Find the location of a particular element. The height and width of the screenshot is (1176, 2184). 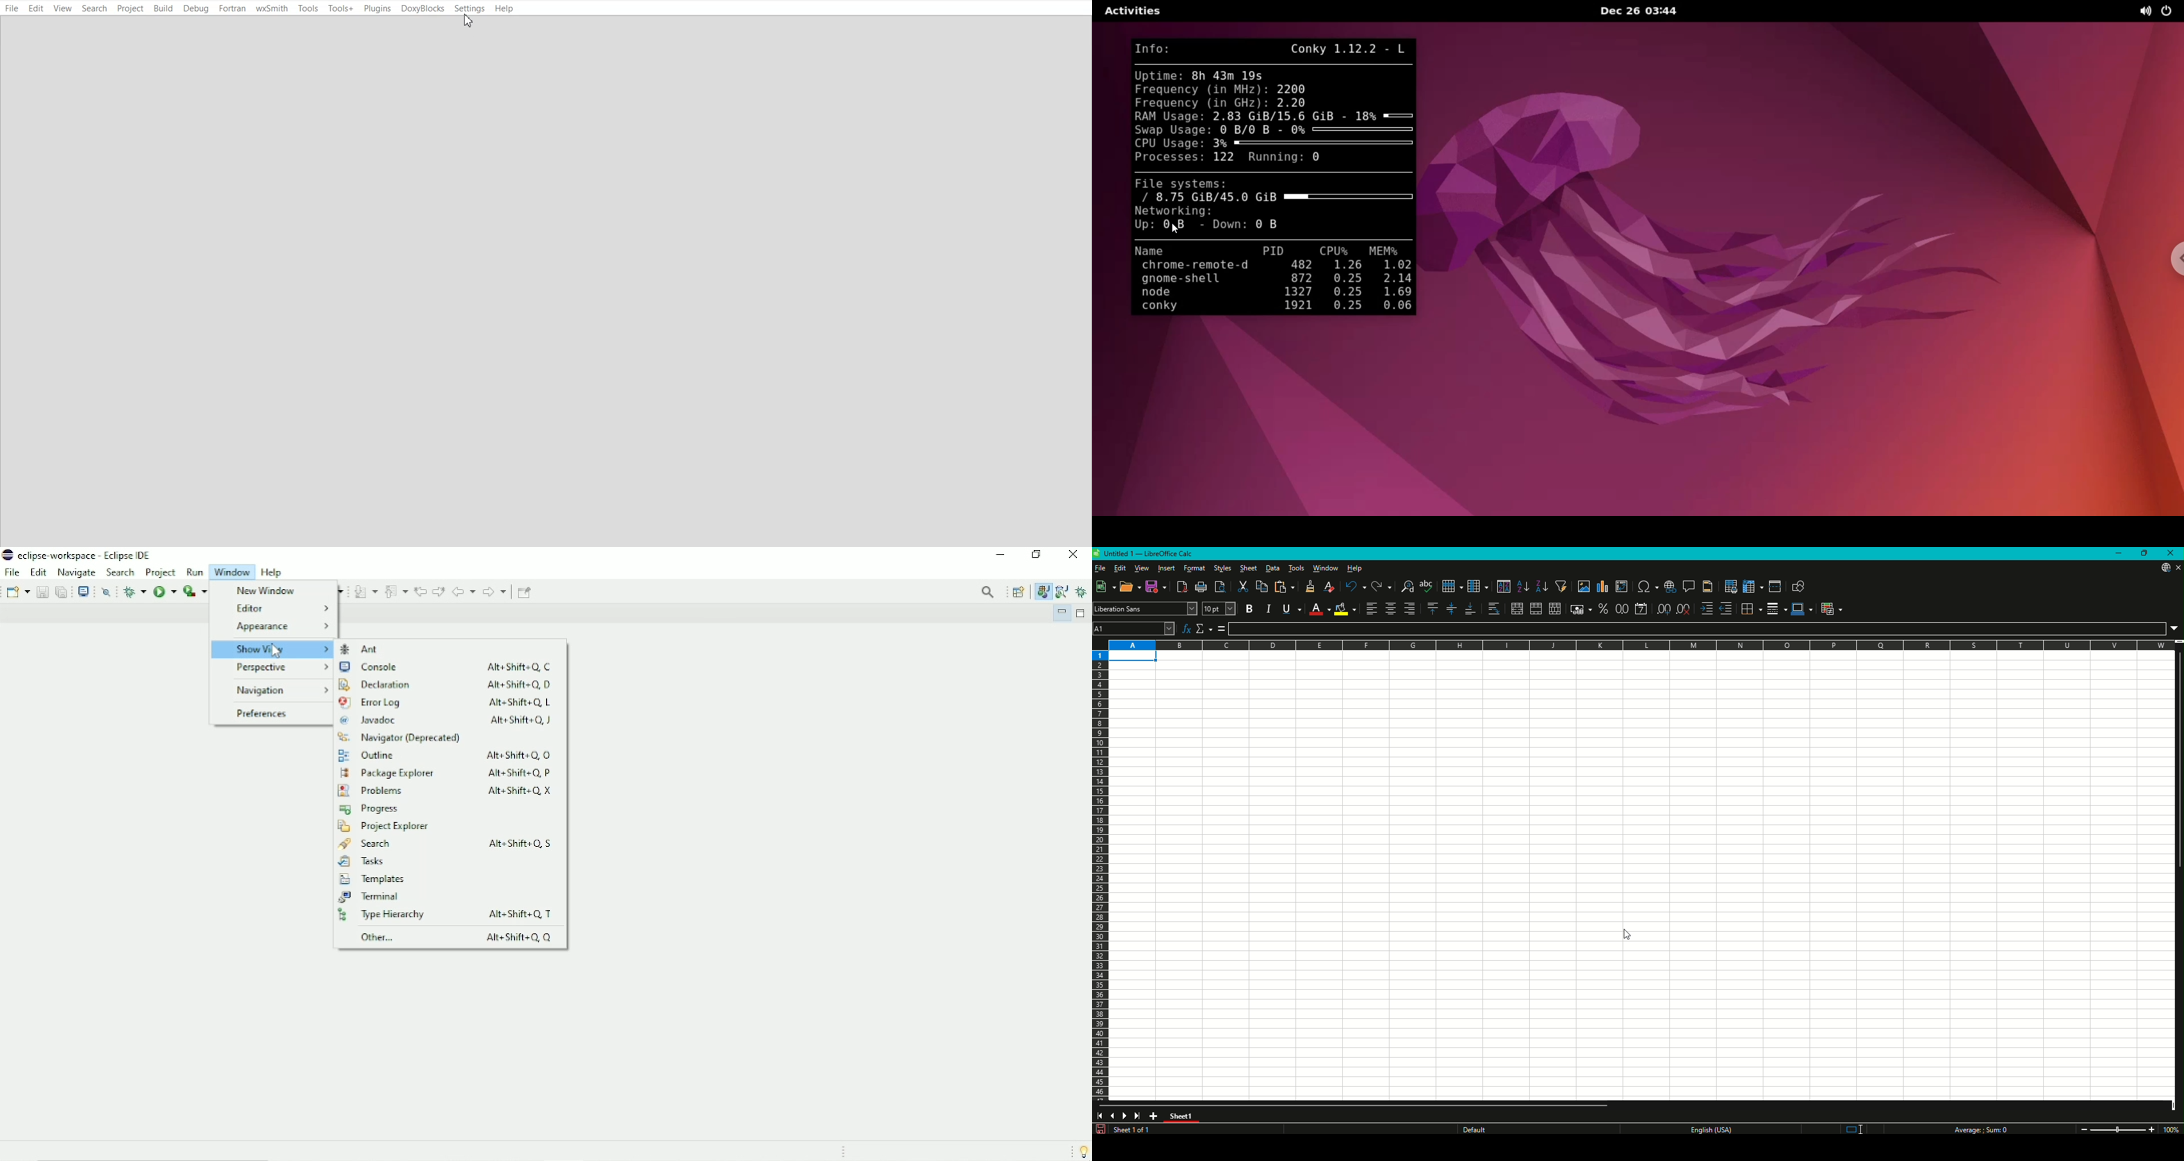

Scroll to last sheet is located at coordinates (1137, 1115).